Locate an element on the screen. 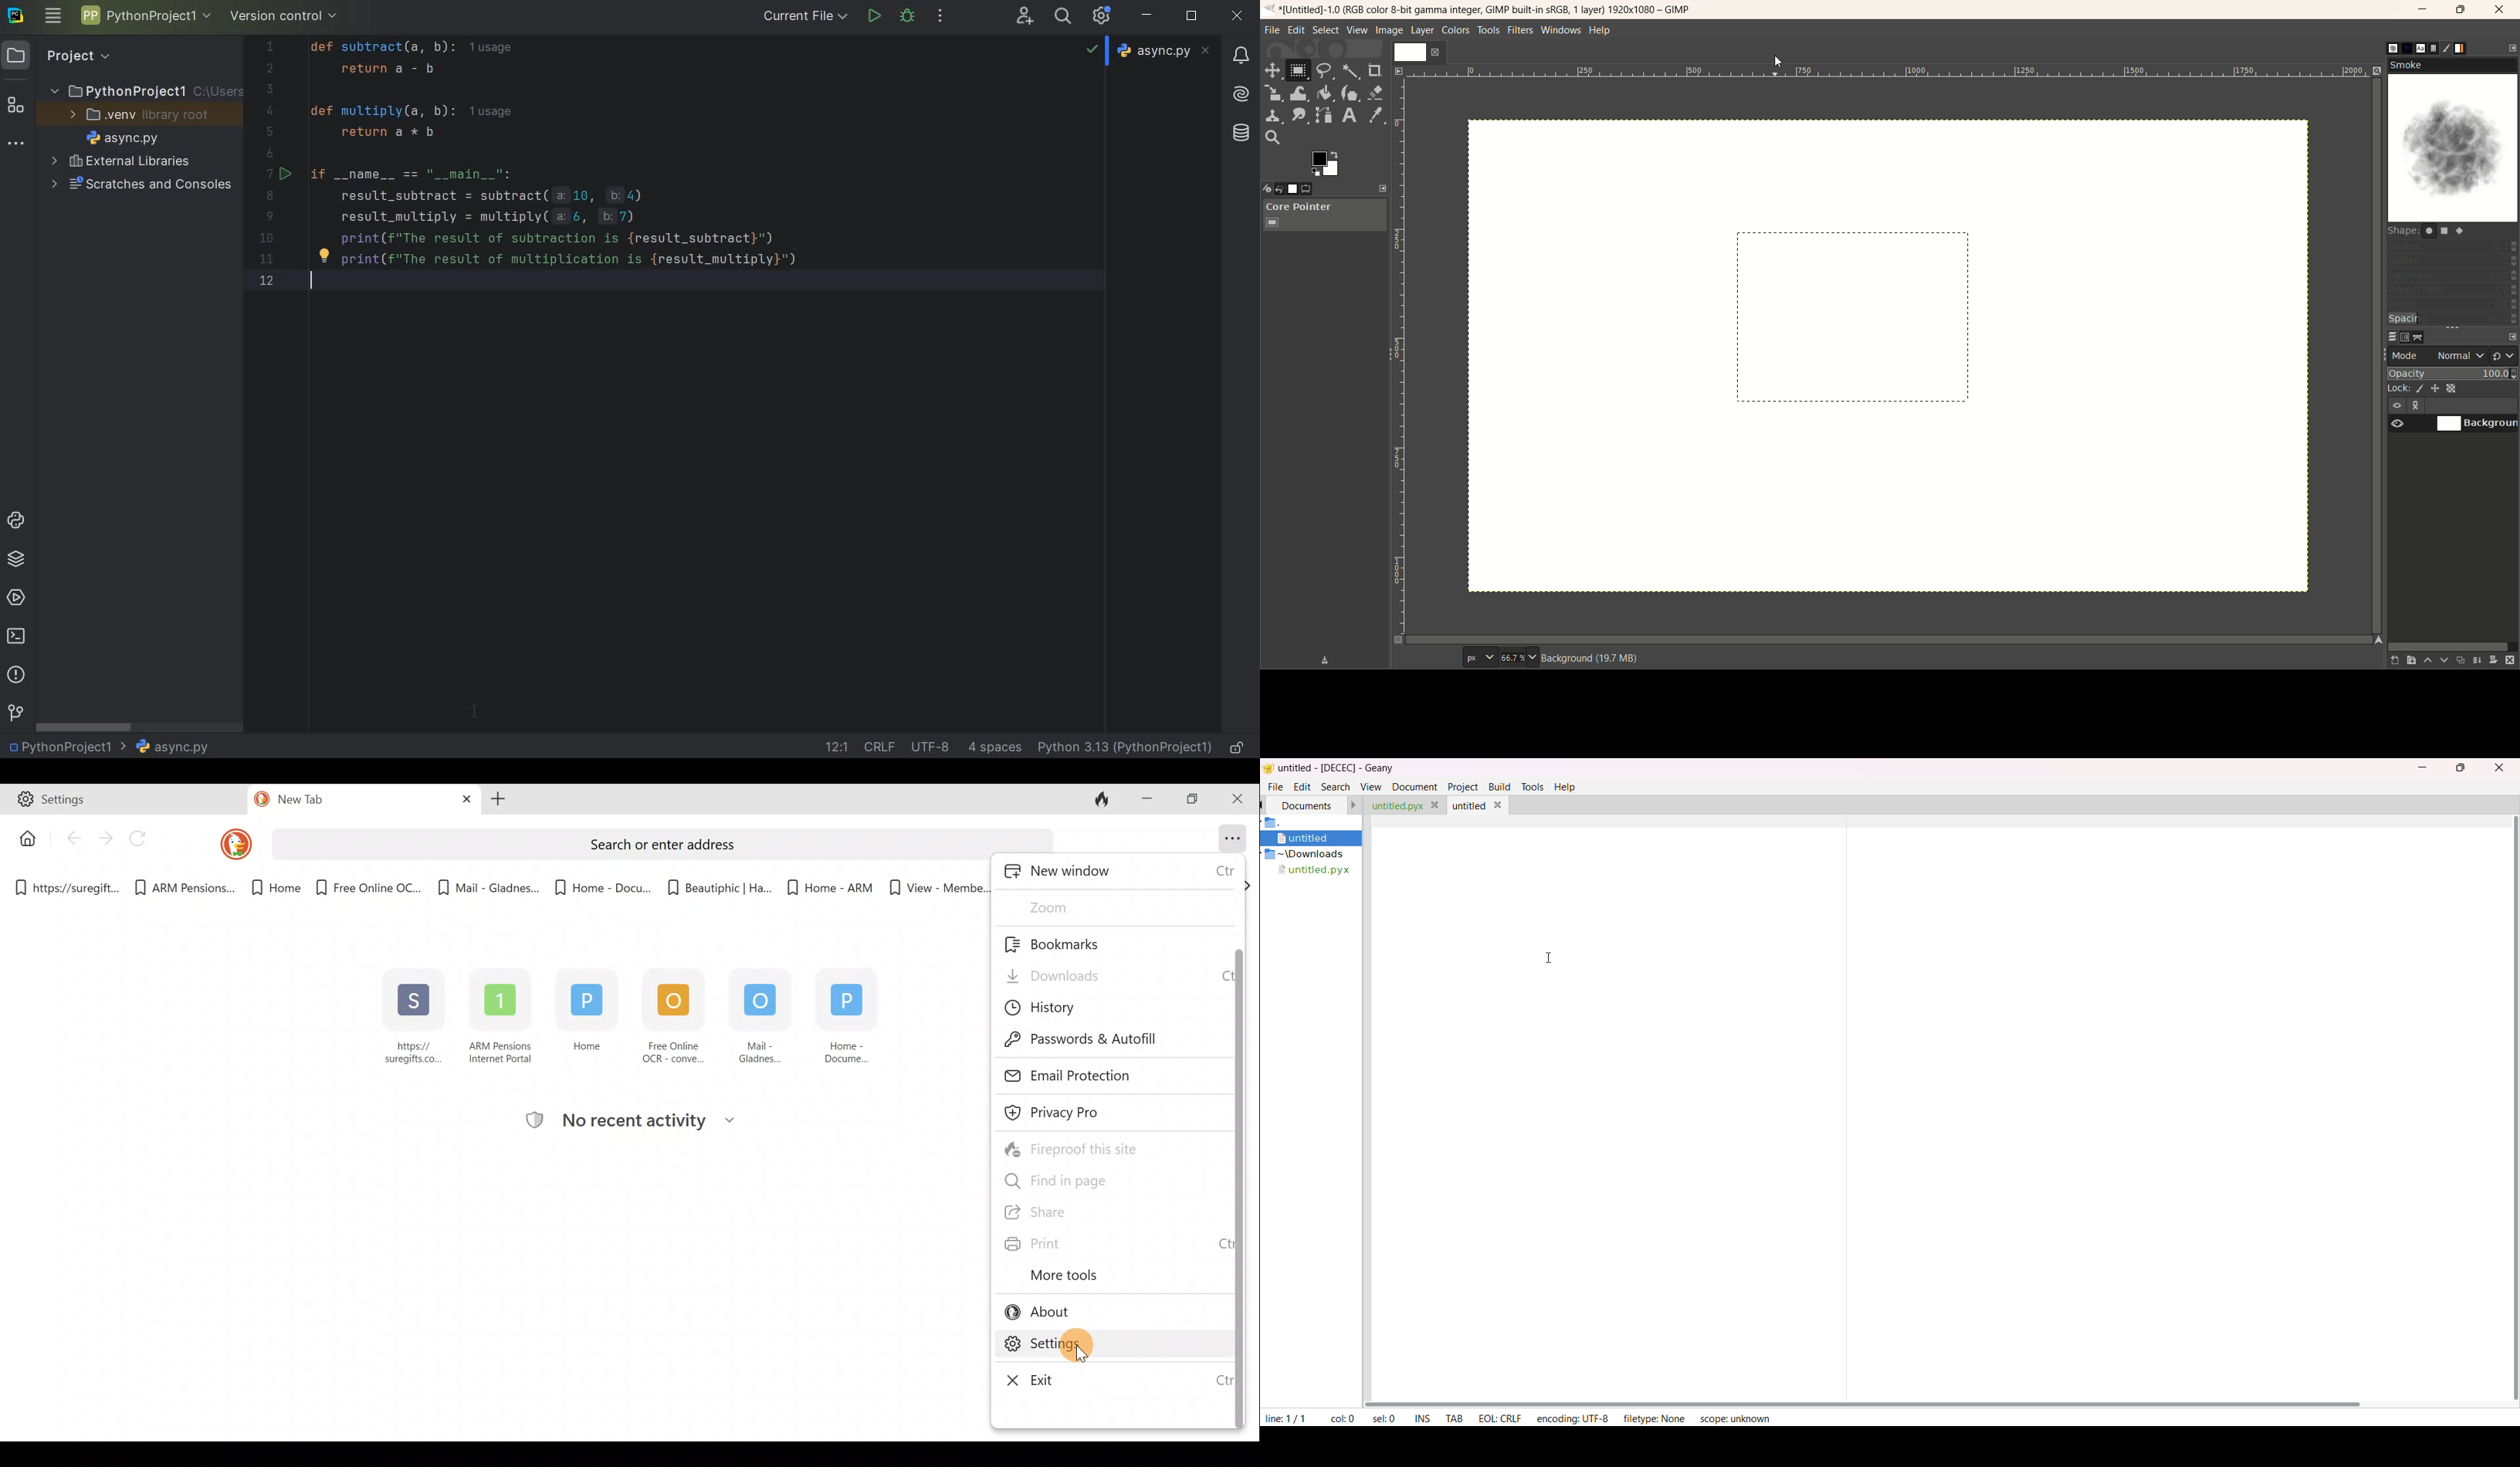  colors is located at coordinates (1456, 30).